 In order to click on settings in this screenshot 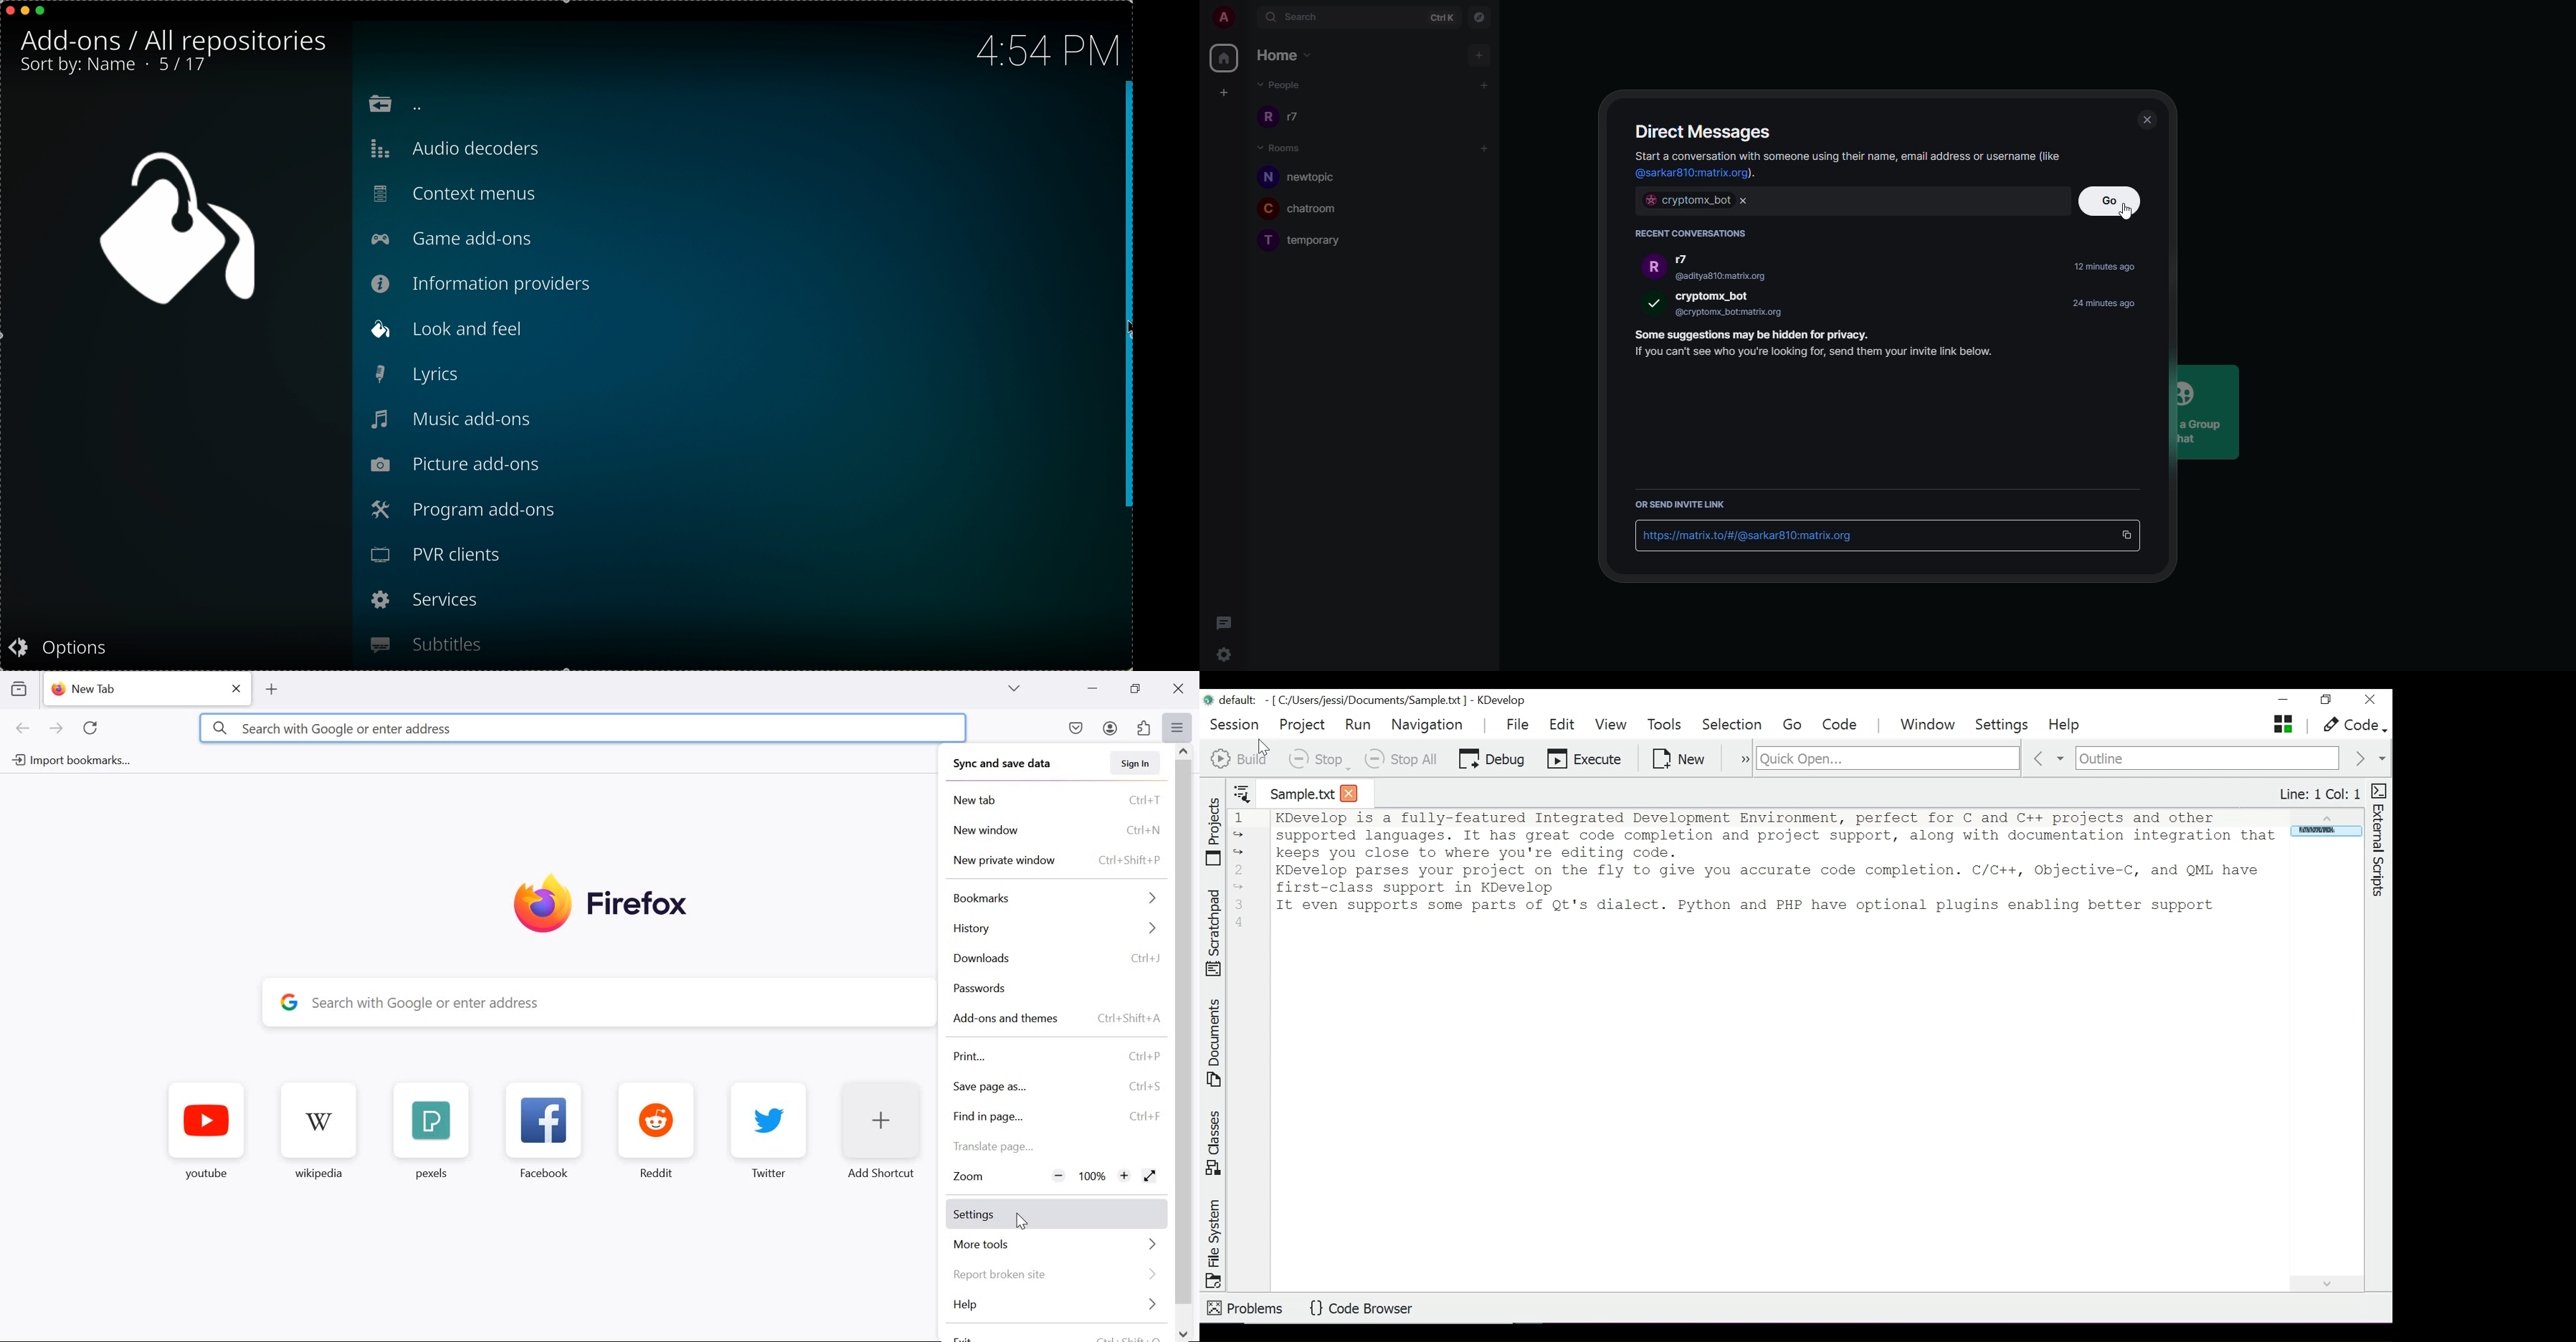, I will do `click(1053, 1215)`.